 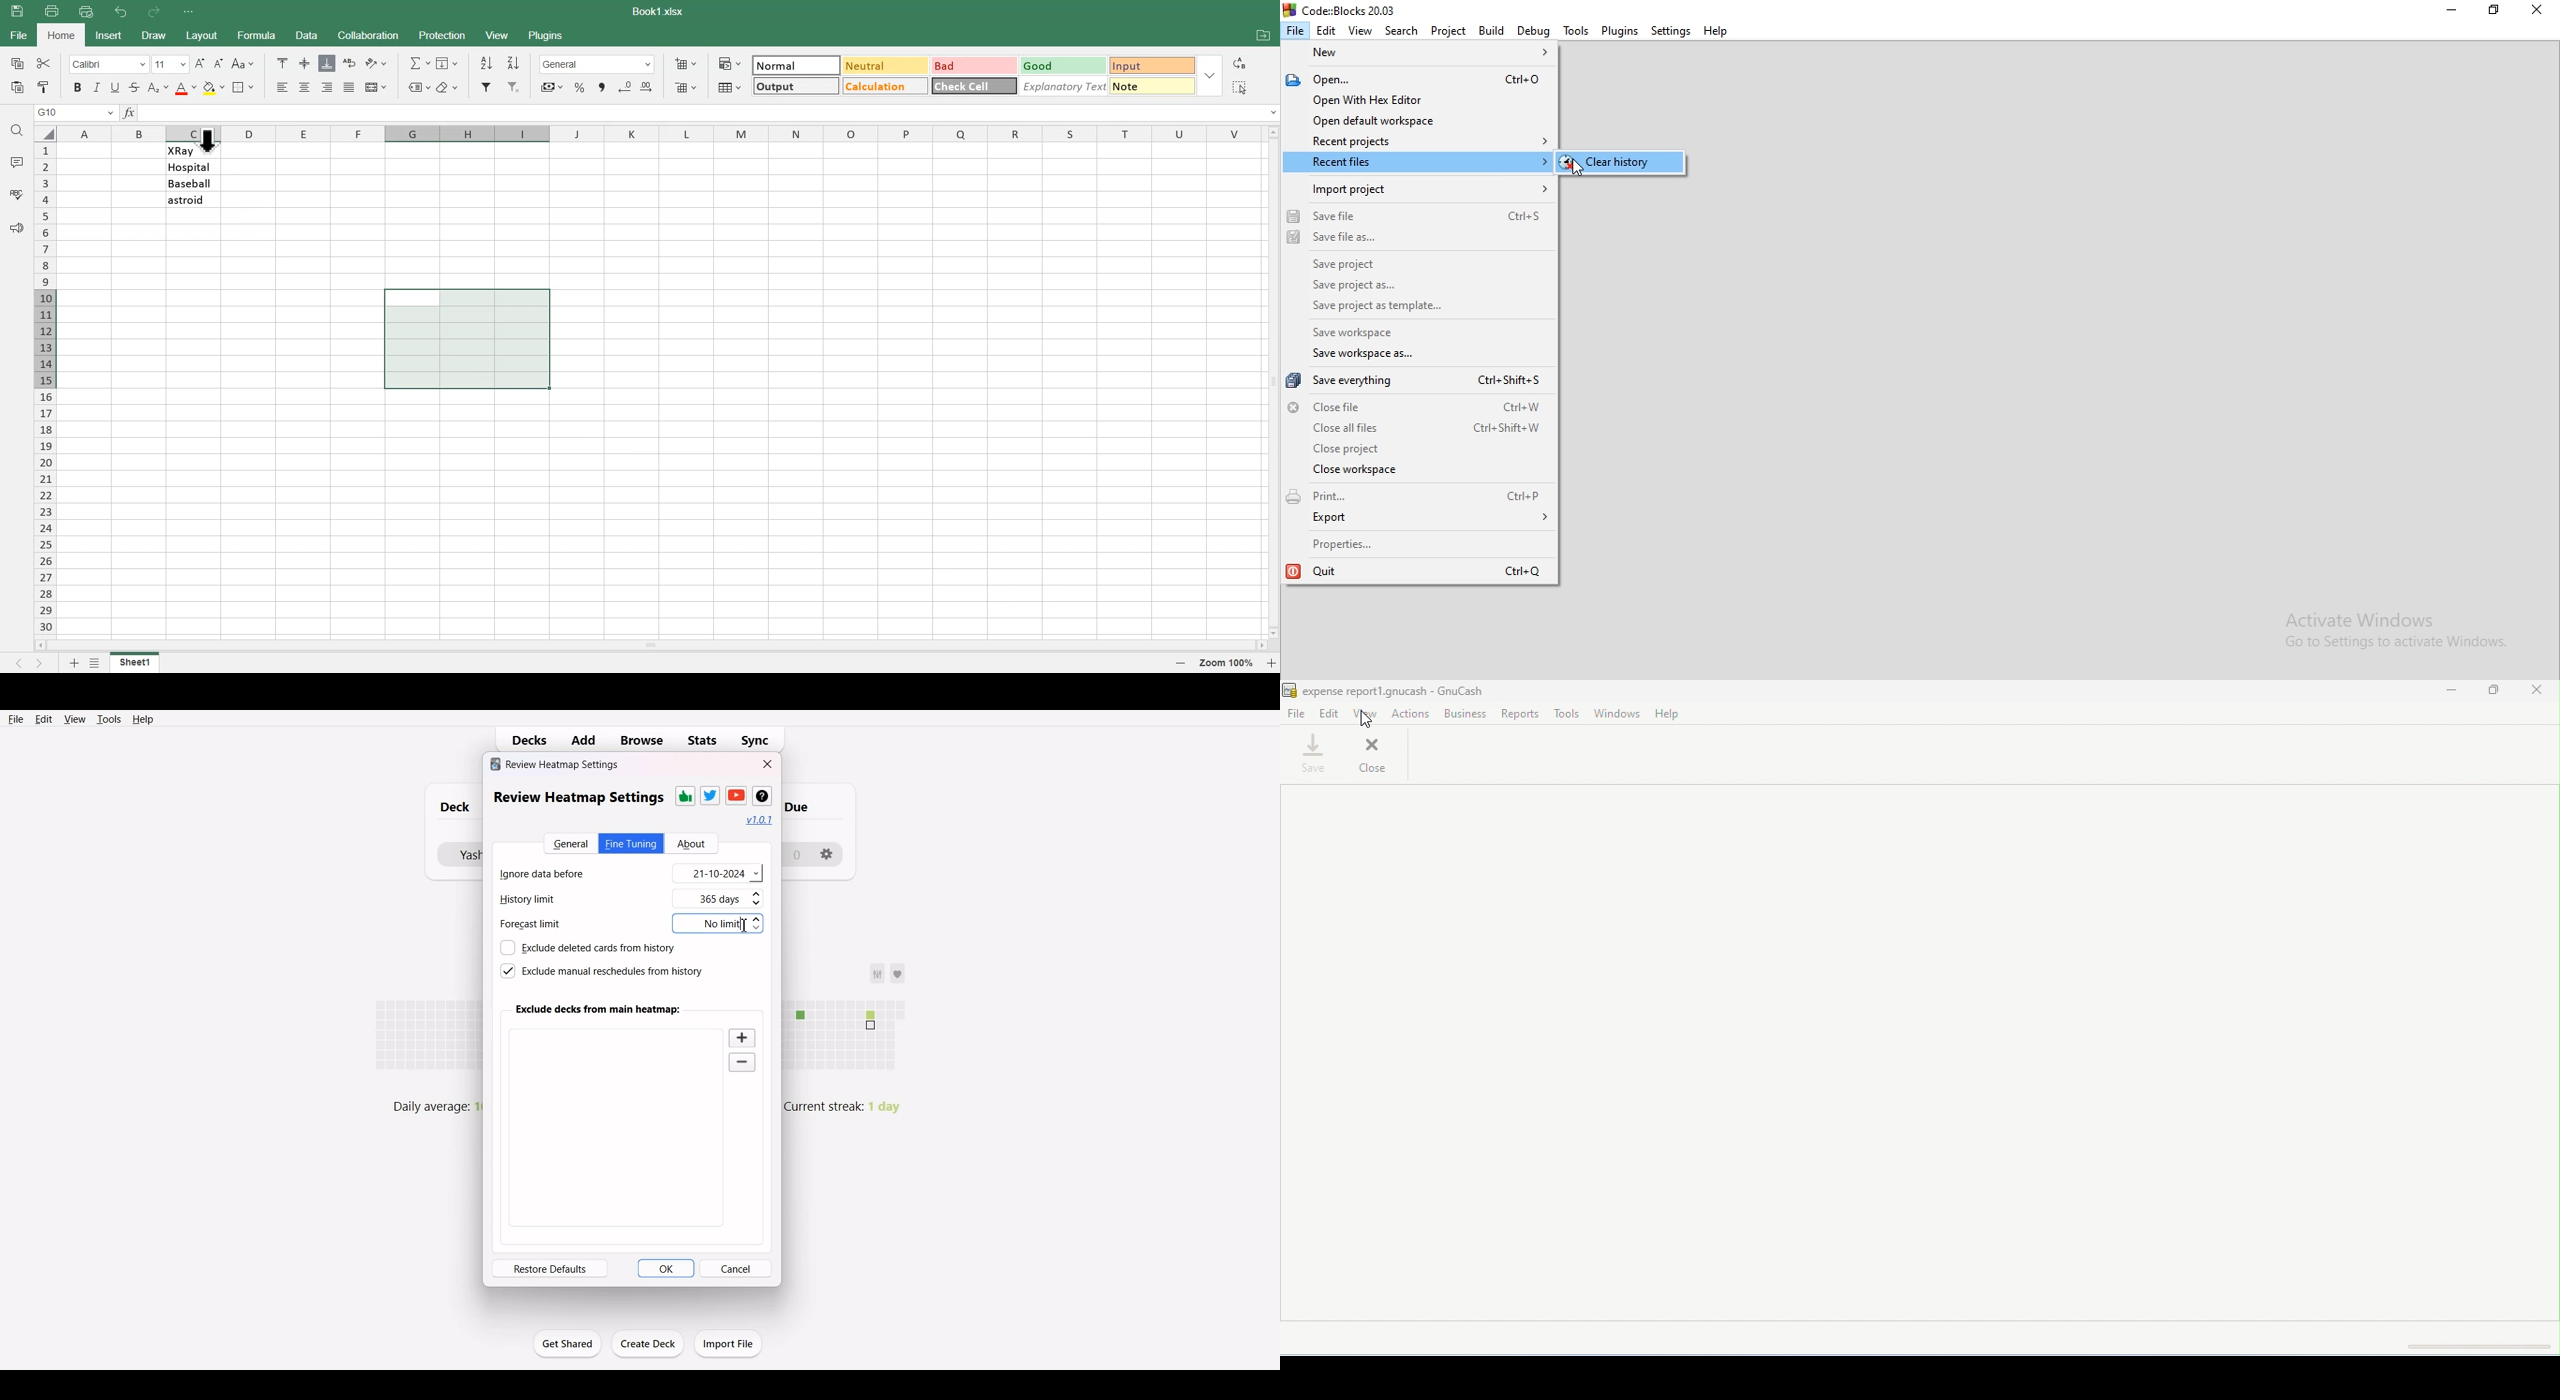 What do you see at coordinates (1416, 141) in the screenshot?
I see `Recent Projects` at bounding box center [1416, 141].